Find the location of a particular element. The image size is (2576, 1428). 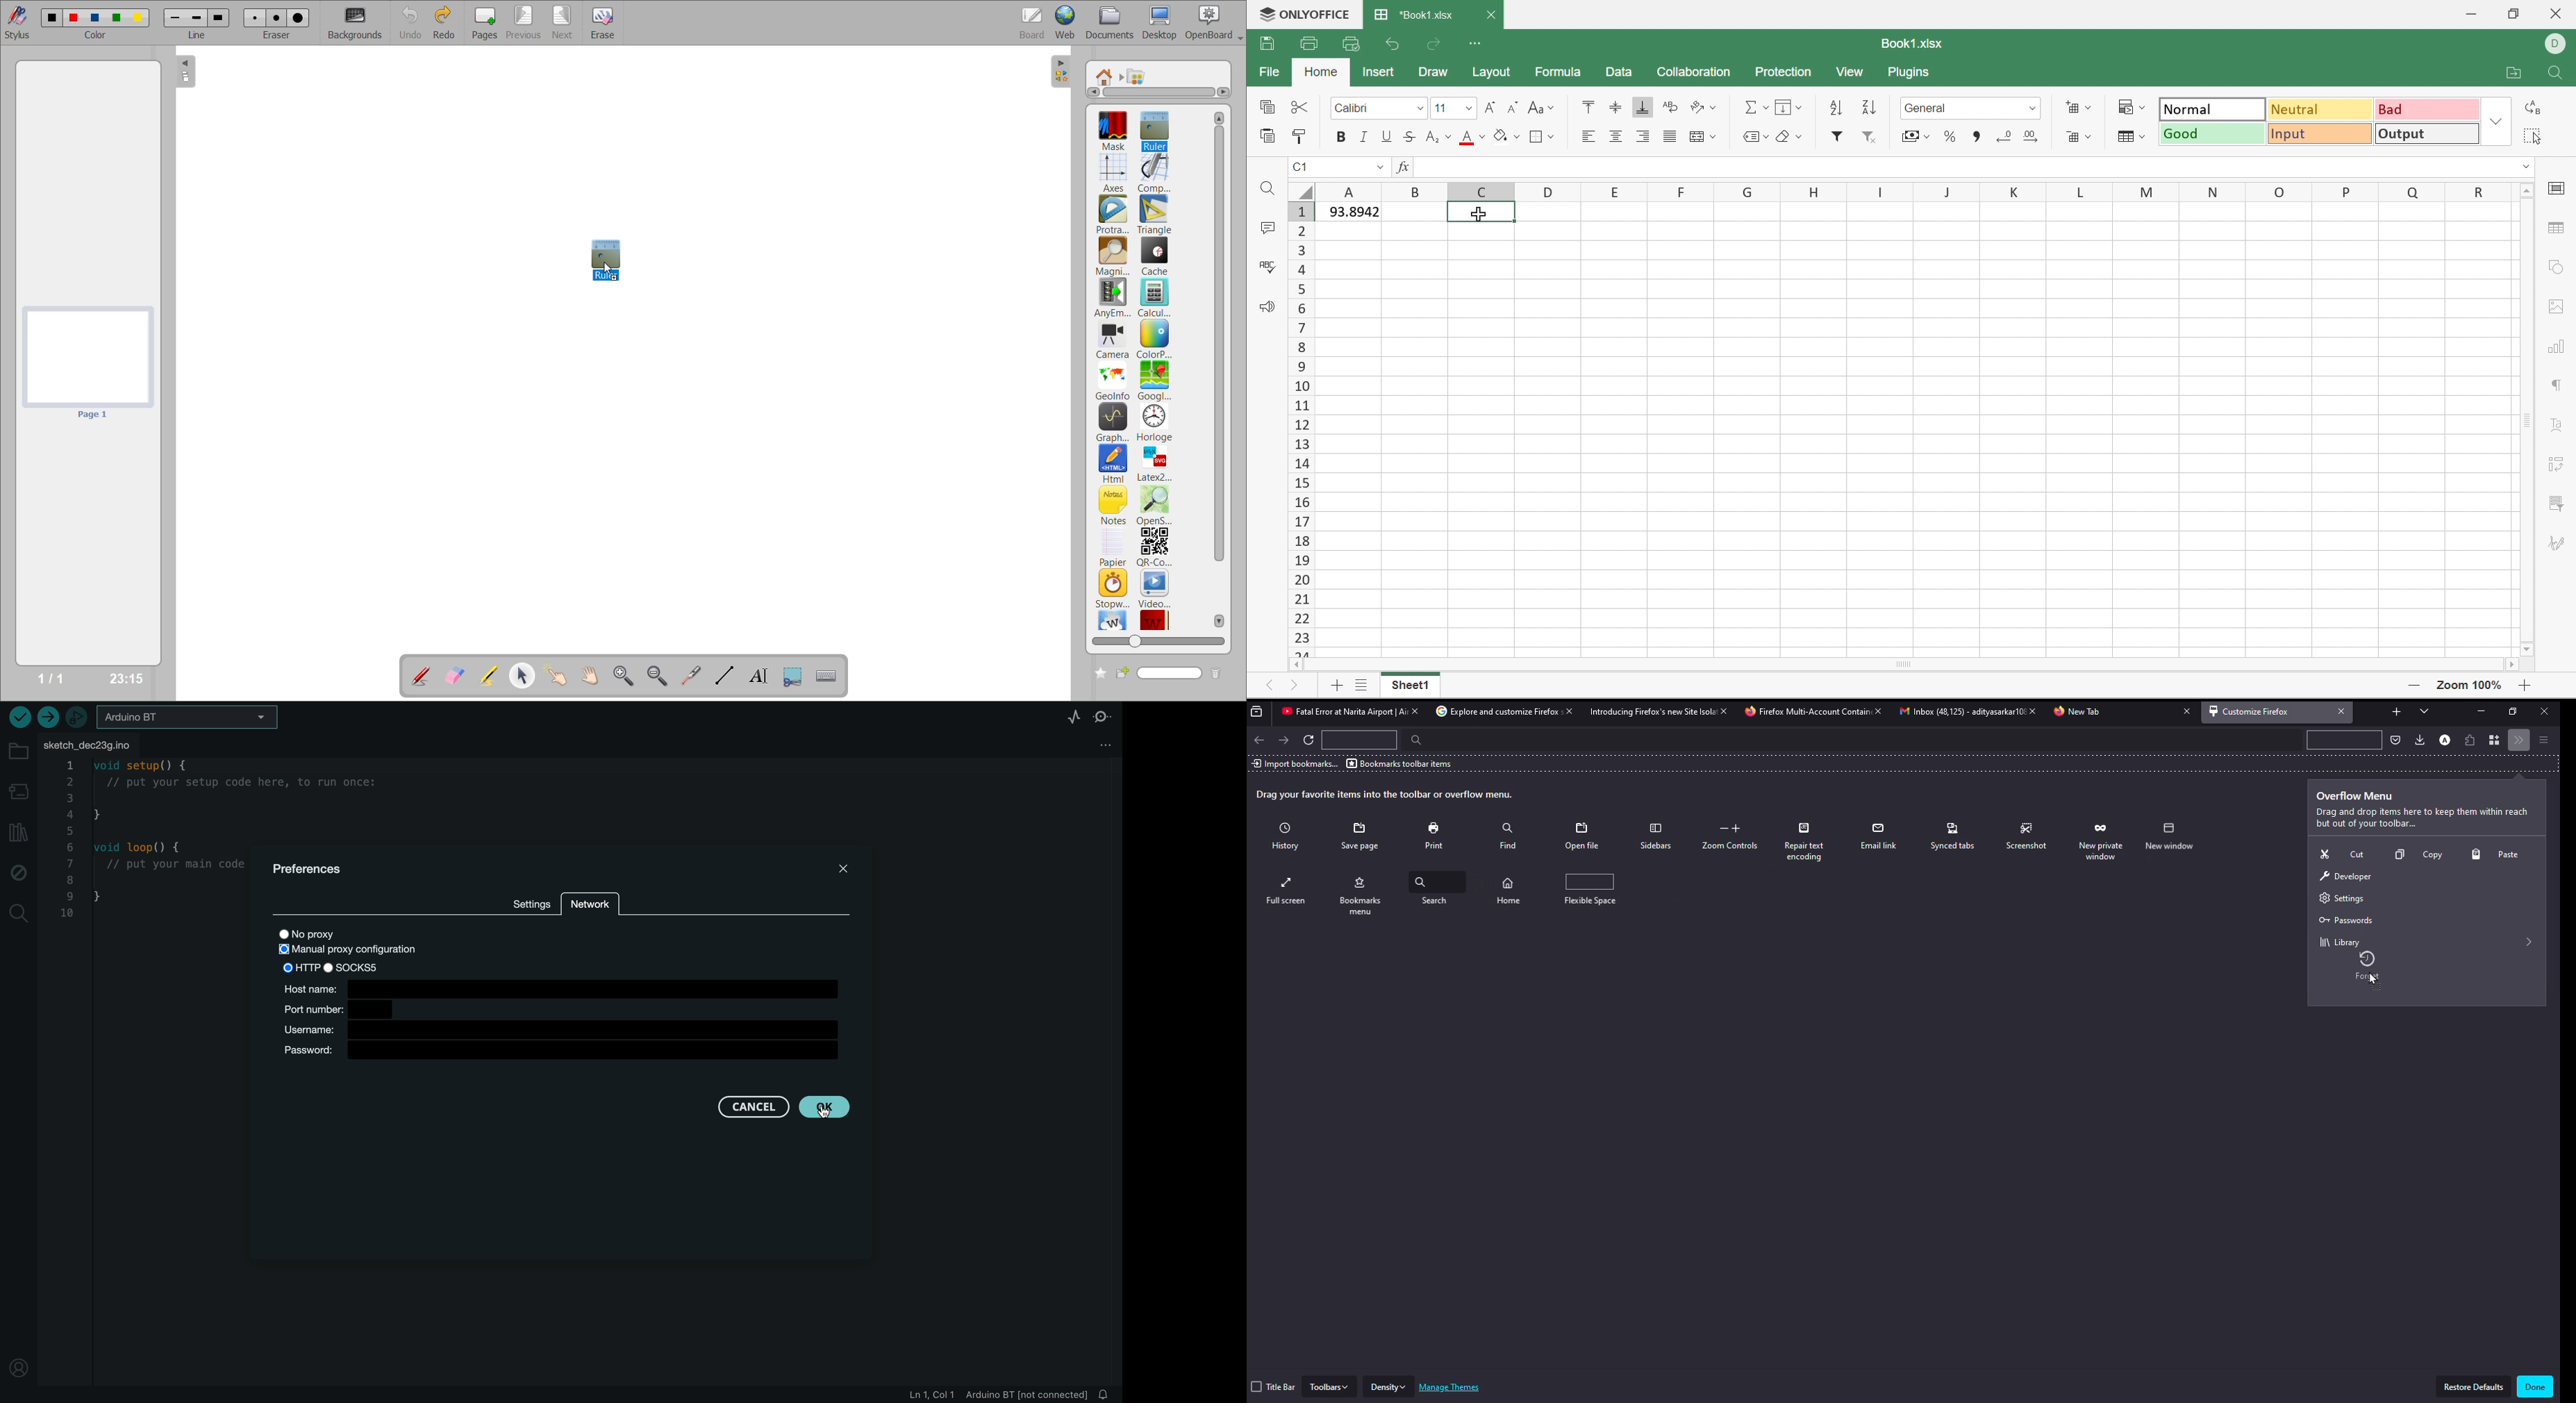

select and modify objects is located at coordinates (525, 676).